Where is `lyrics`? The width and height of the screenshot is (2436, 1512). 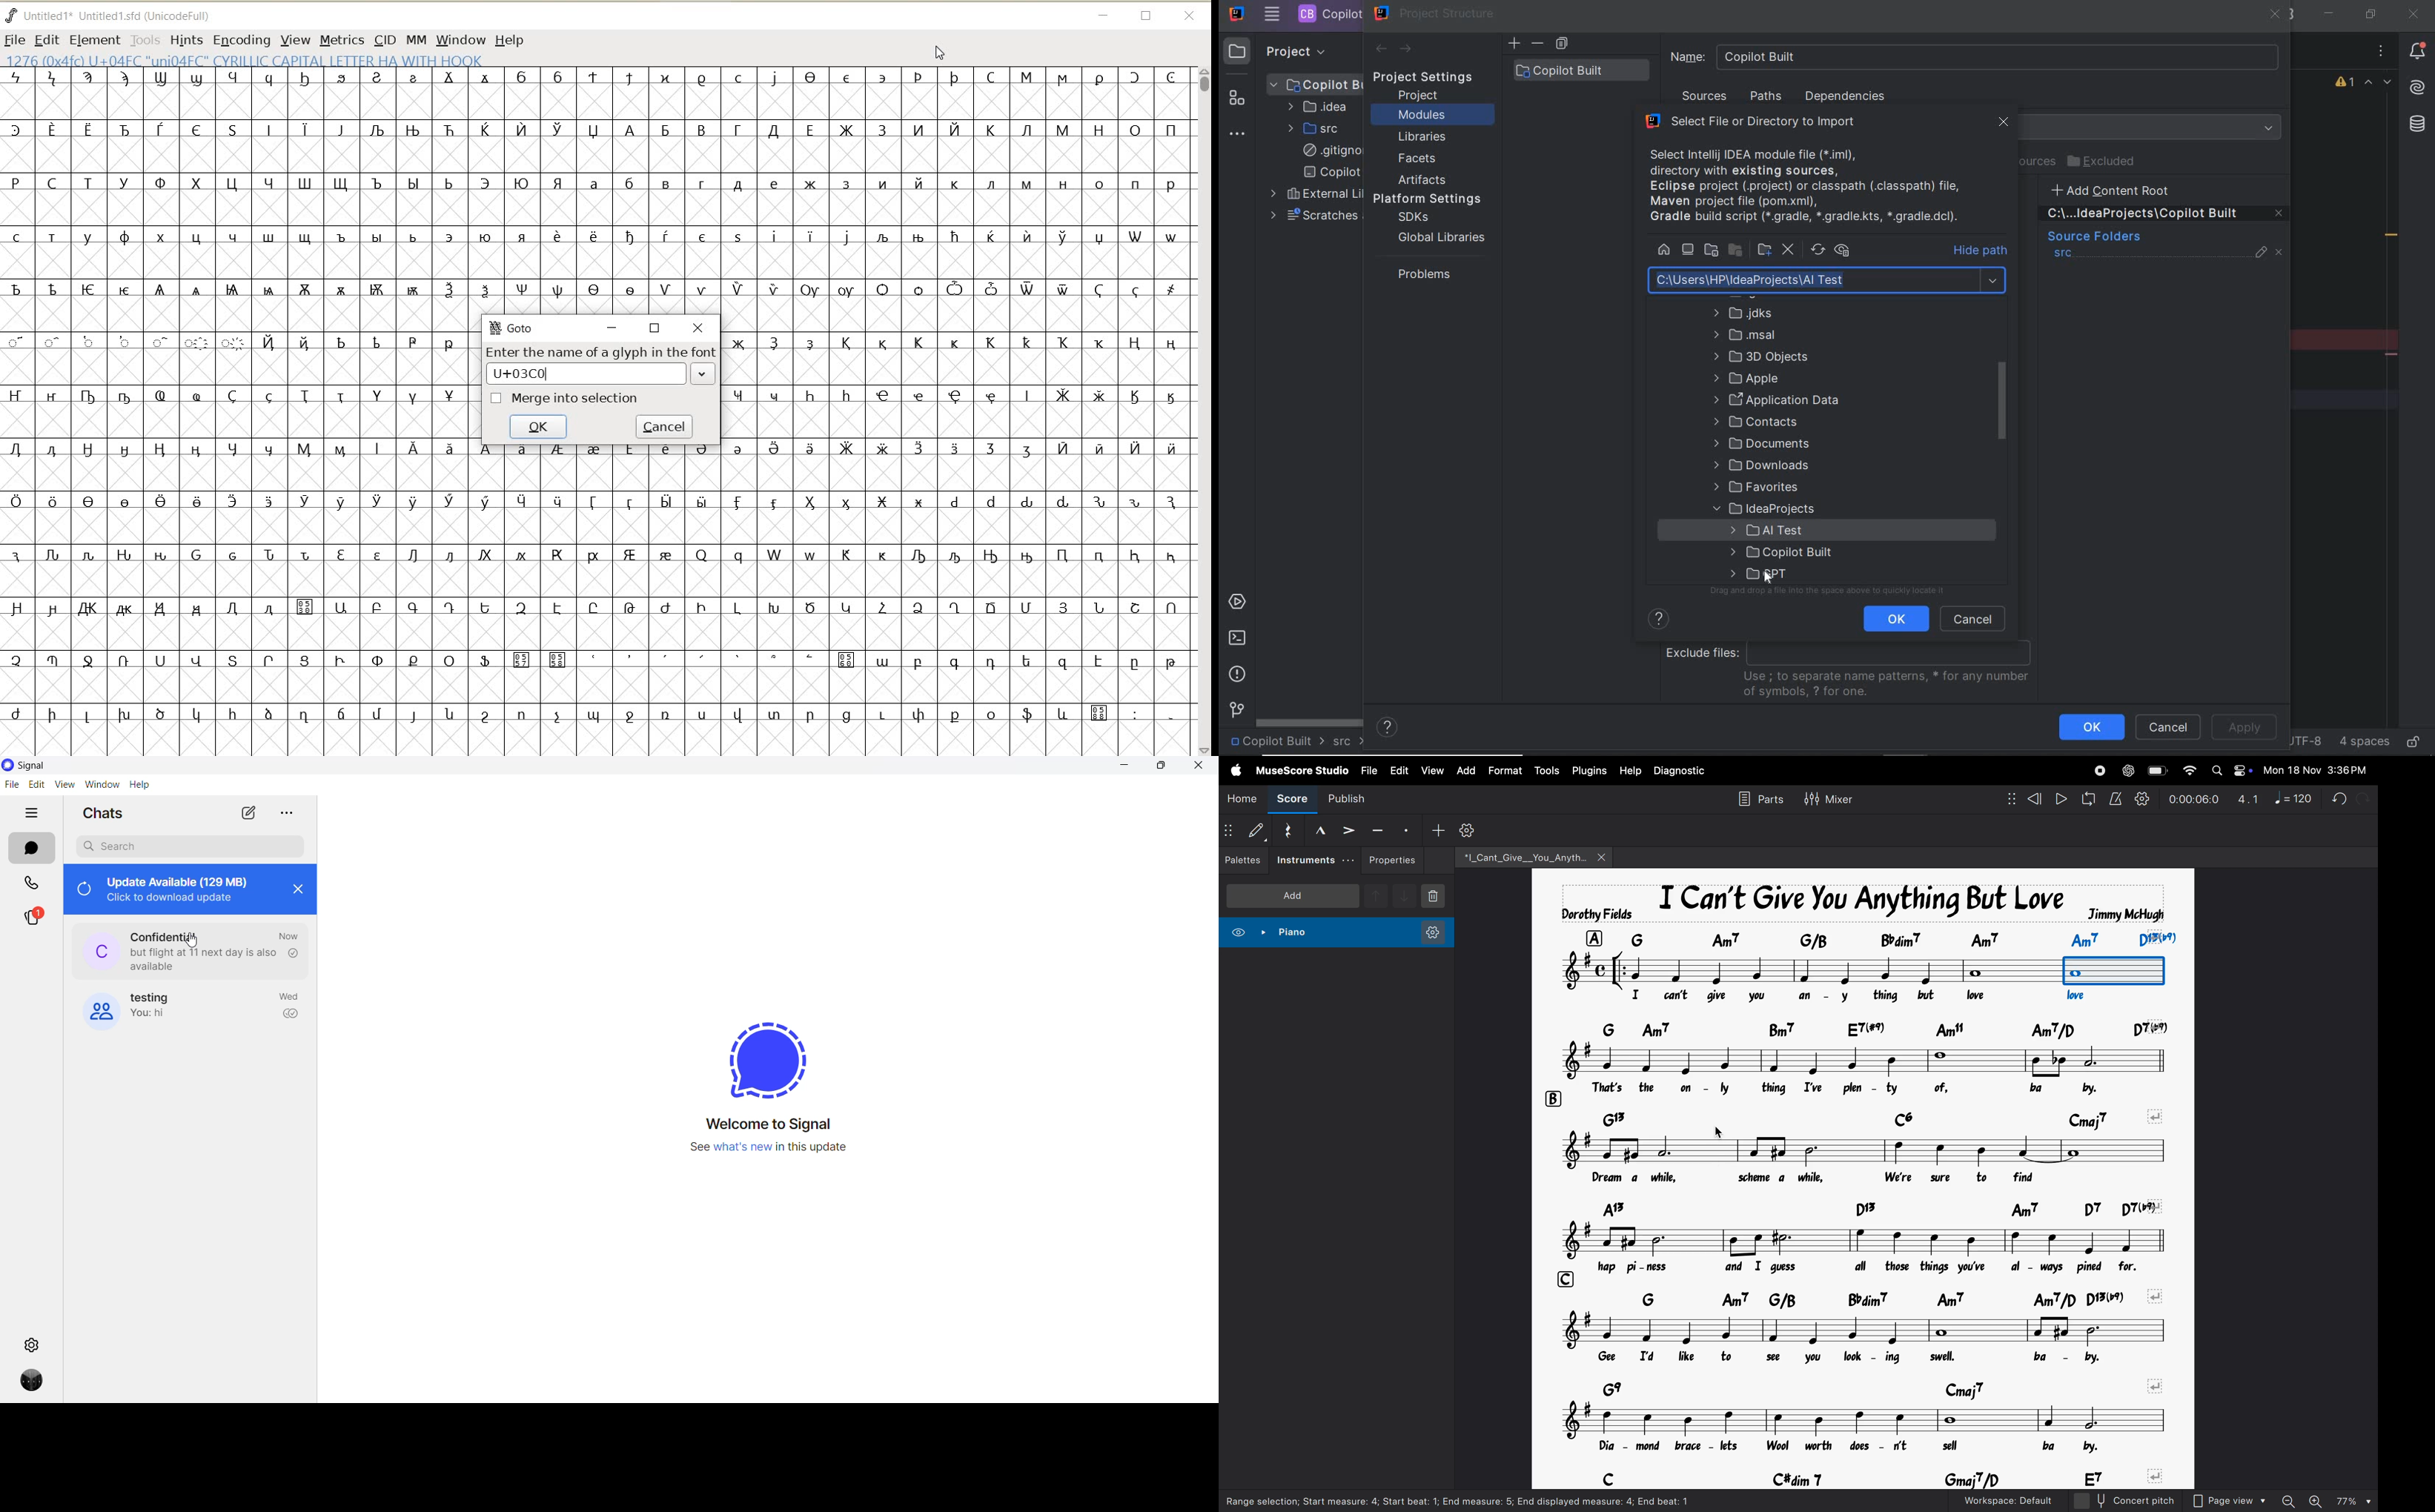 lyrics is located at coordinates (1881, 1178).